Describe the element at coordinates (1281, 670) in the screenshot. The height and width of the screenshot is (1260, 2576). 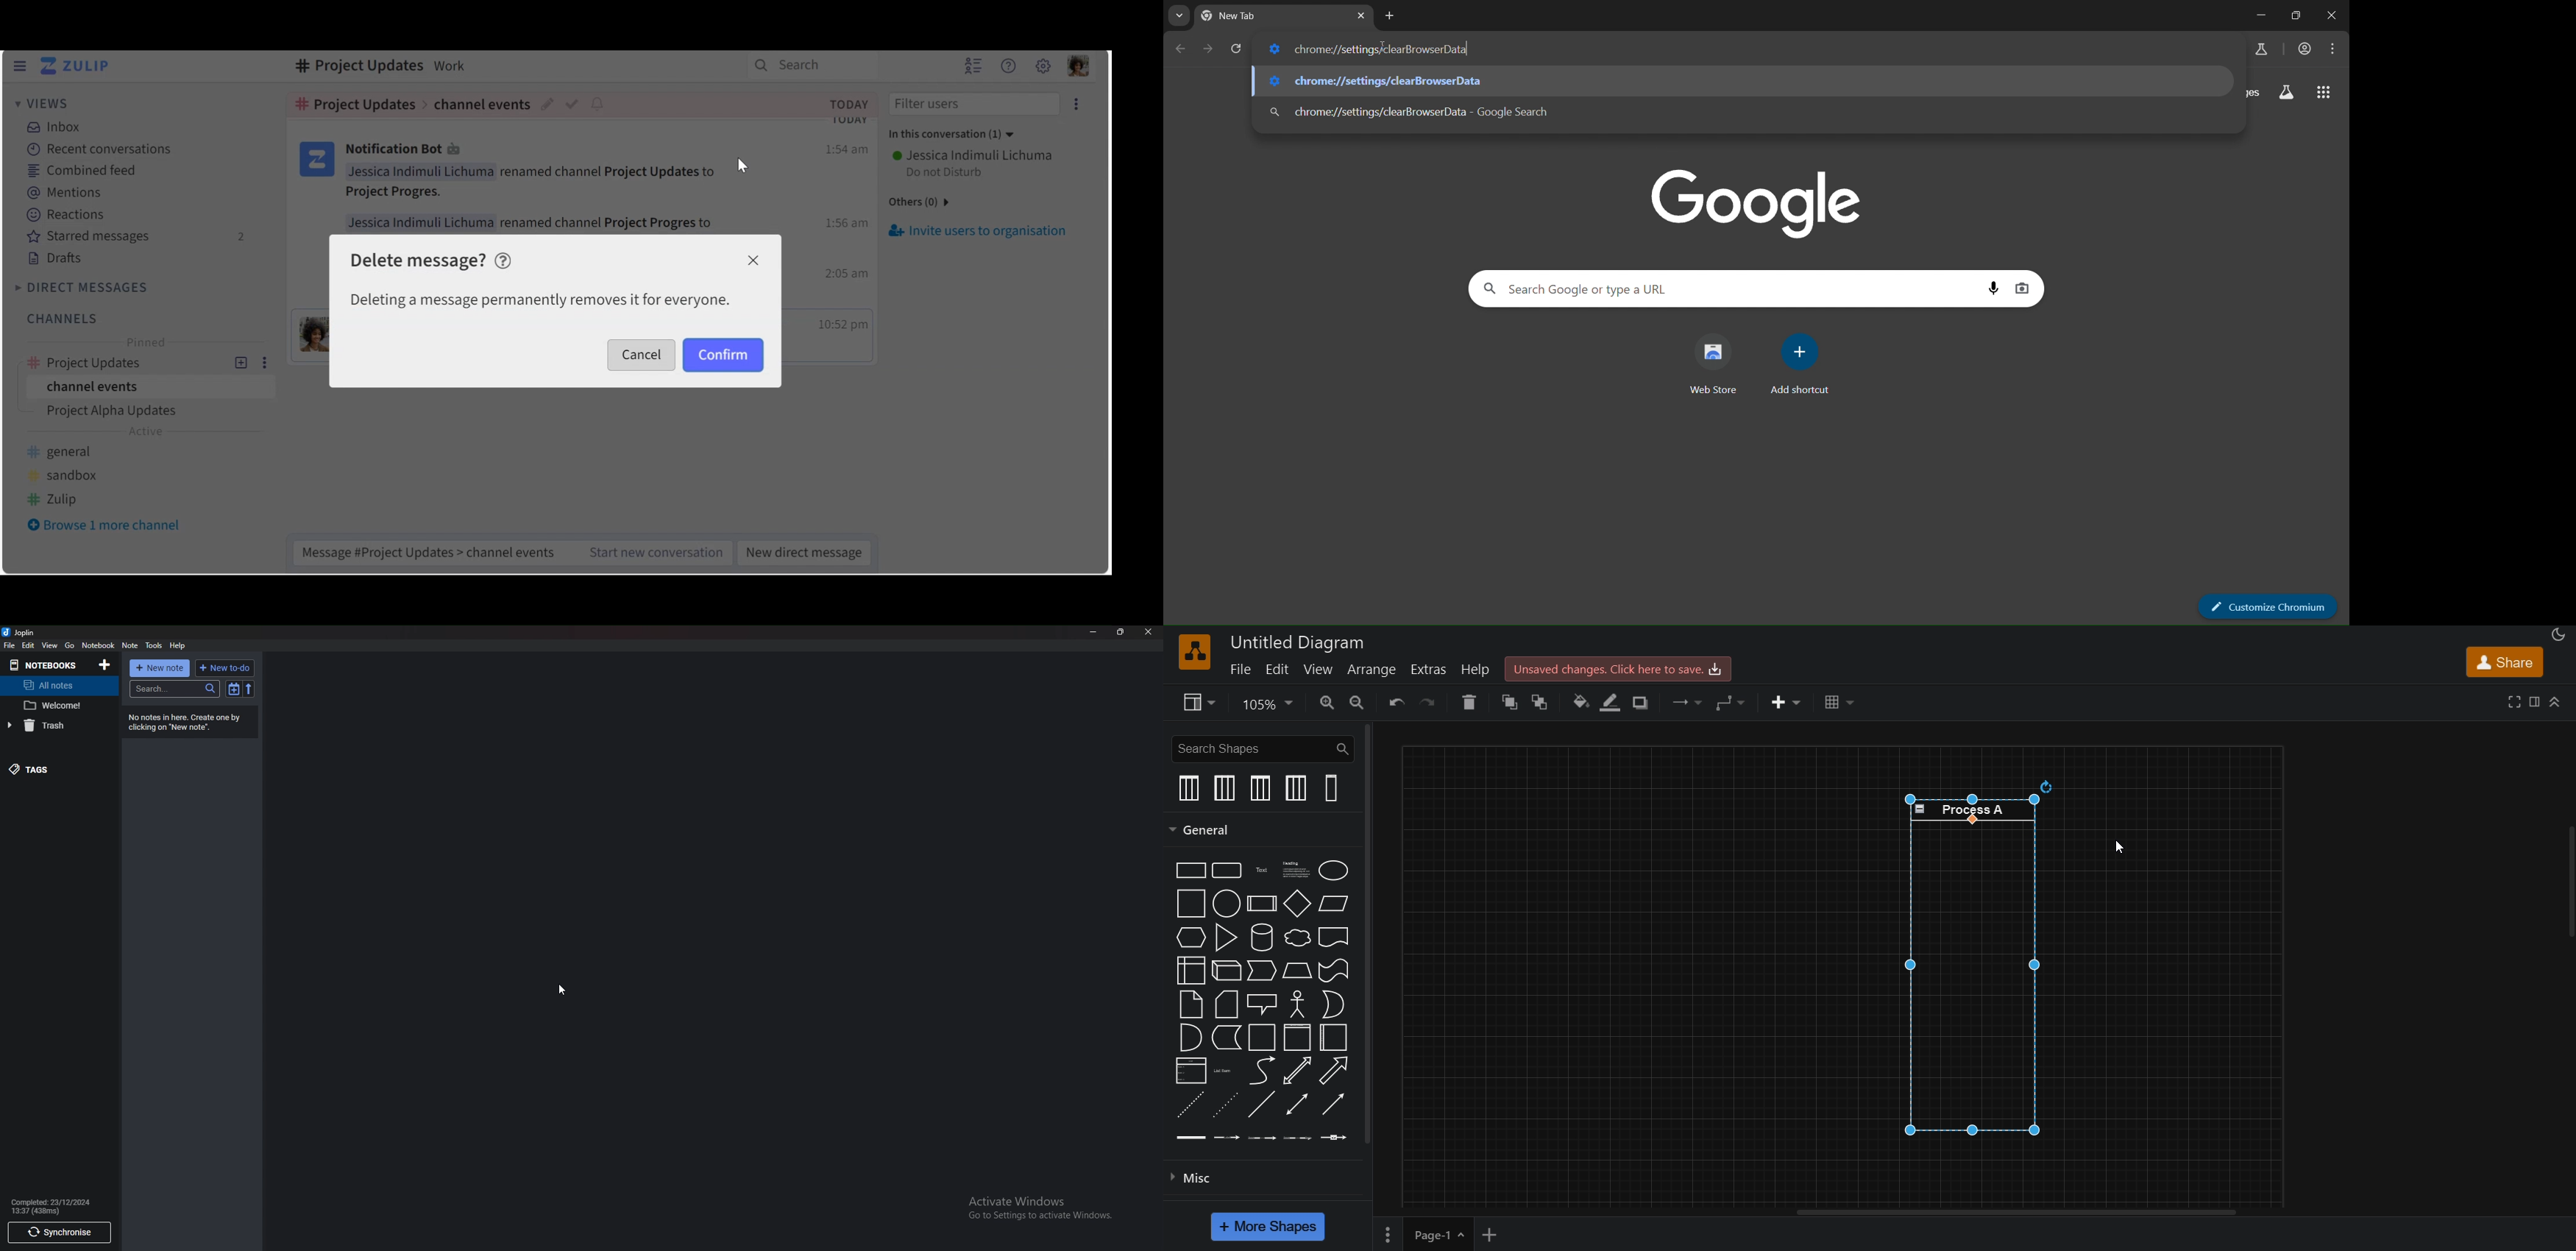
I see `edit` at that location.